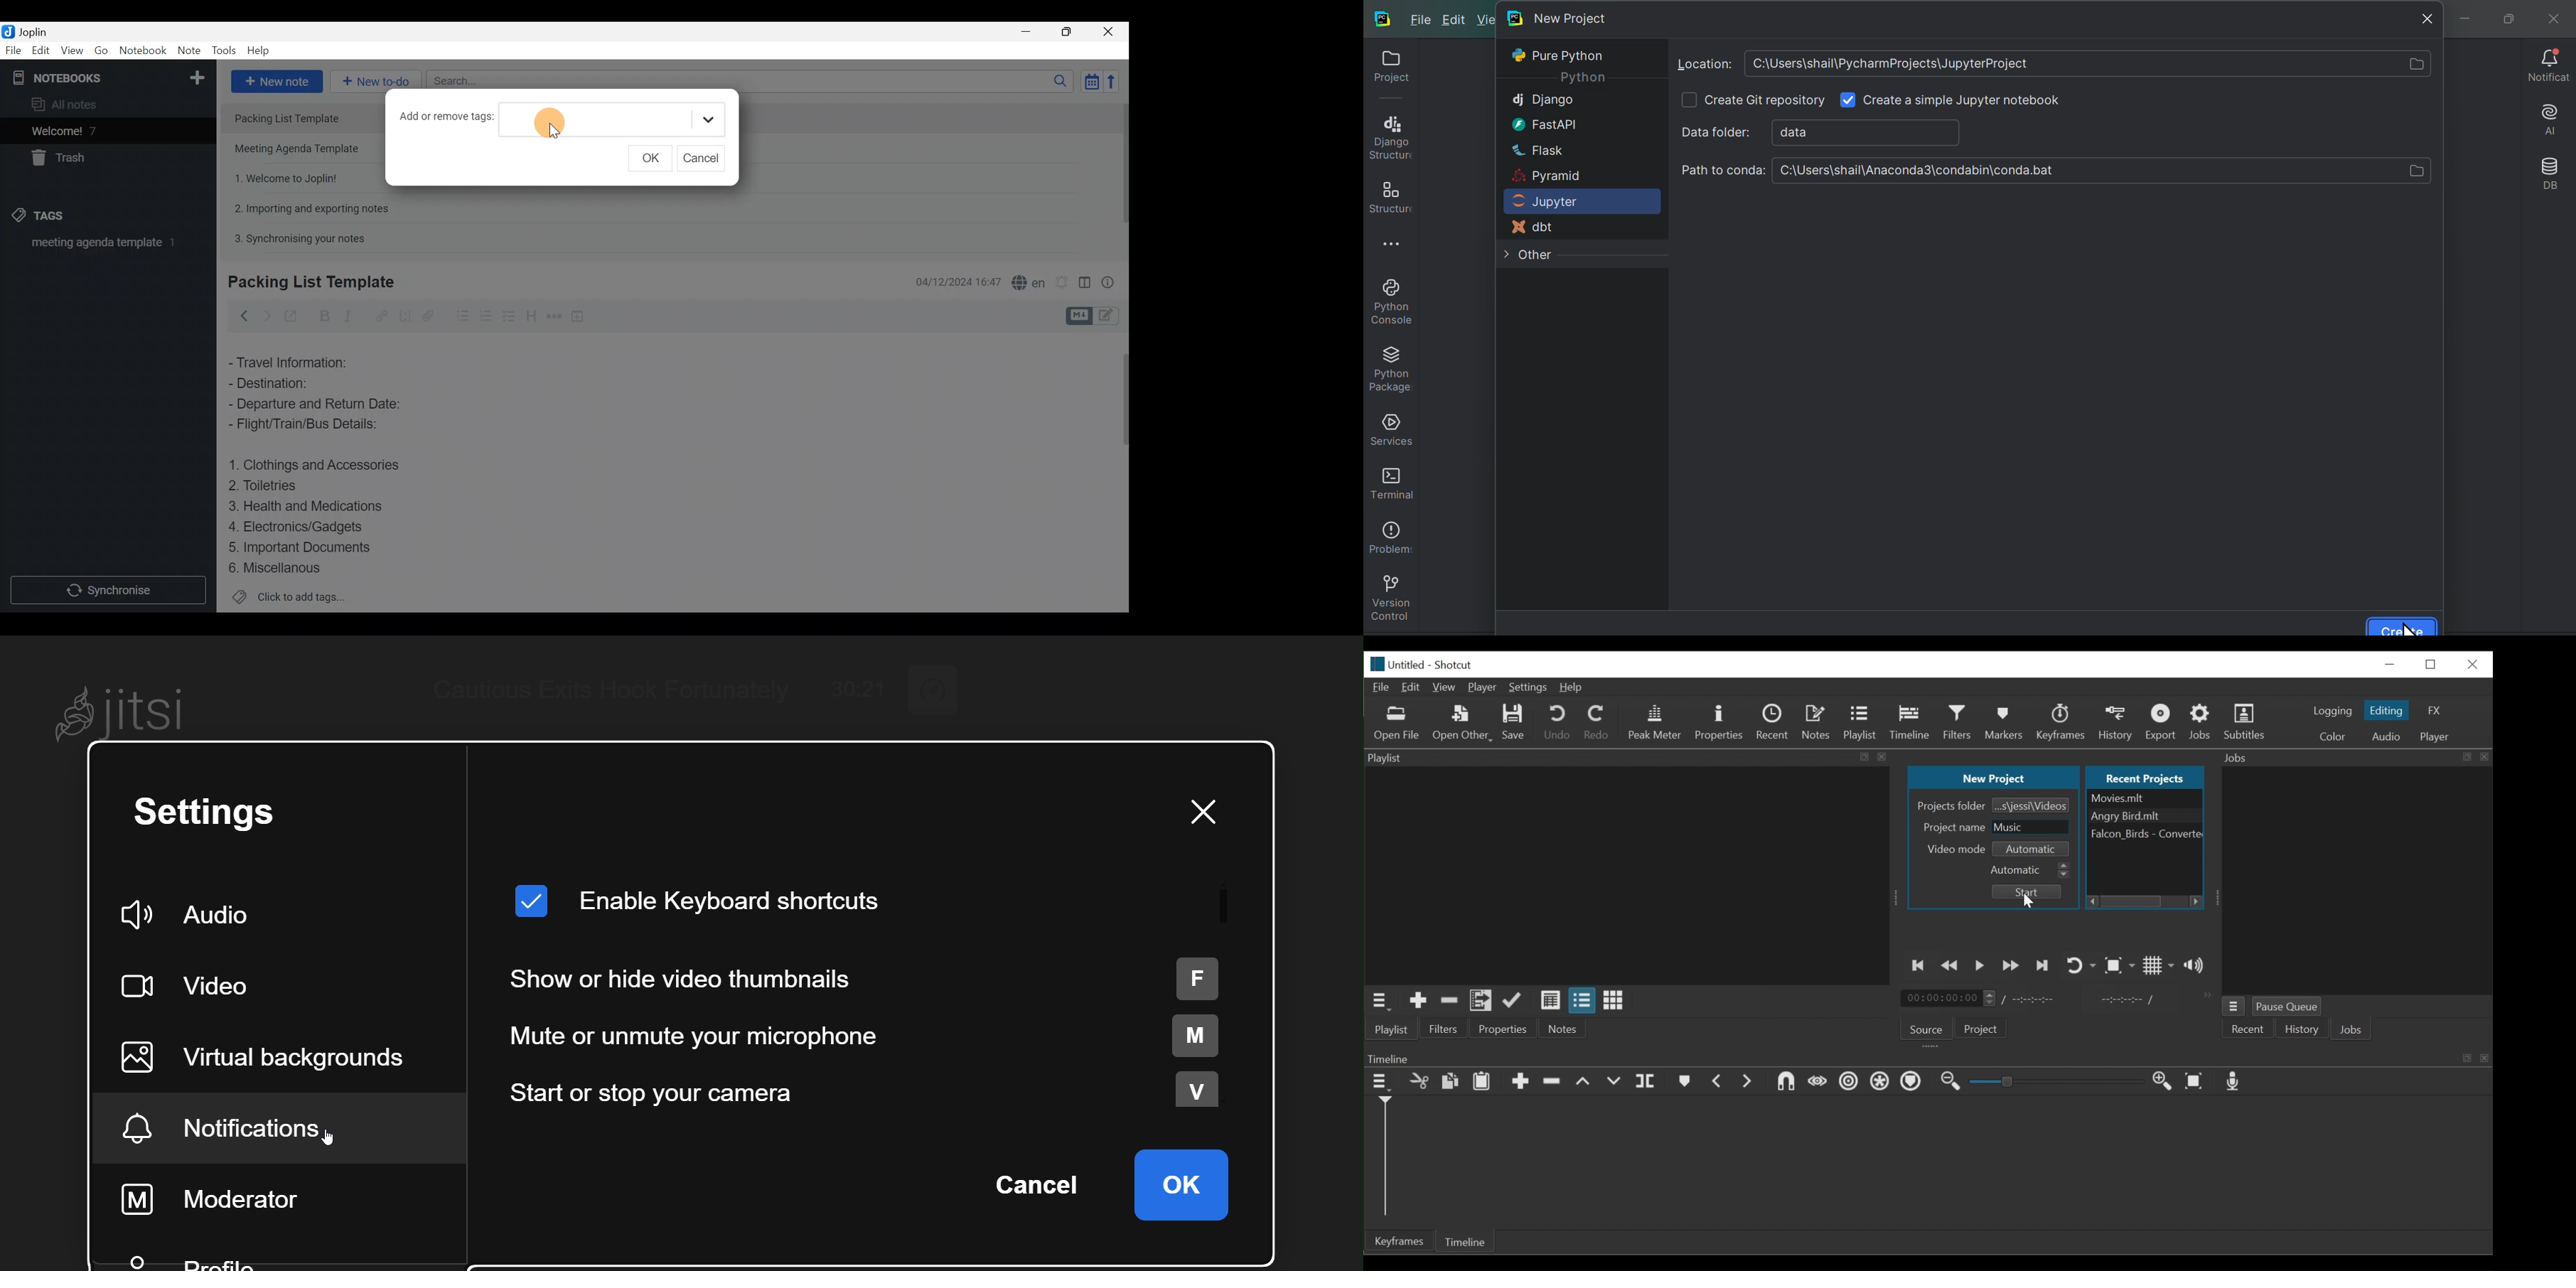  What do you see at coordinates (2244, 722) in the screenshot?
I see `Subtitles` at bounding box center [2244, 722].